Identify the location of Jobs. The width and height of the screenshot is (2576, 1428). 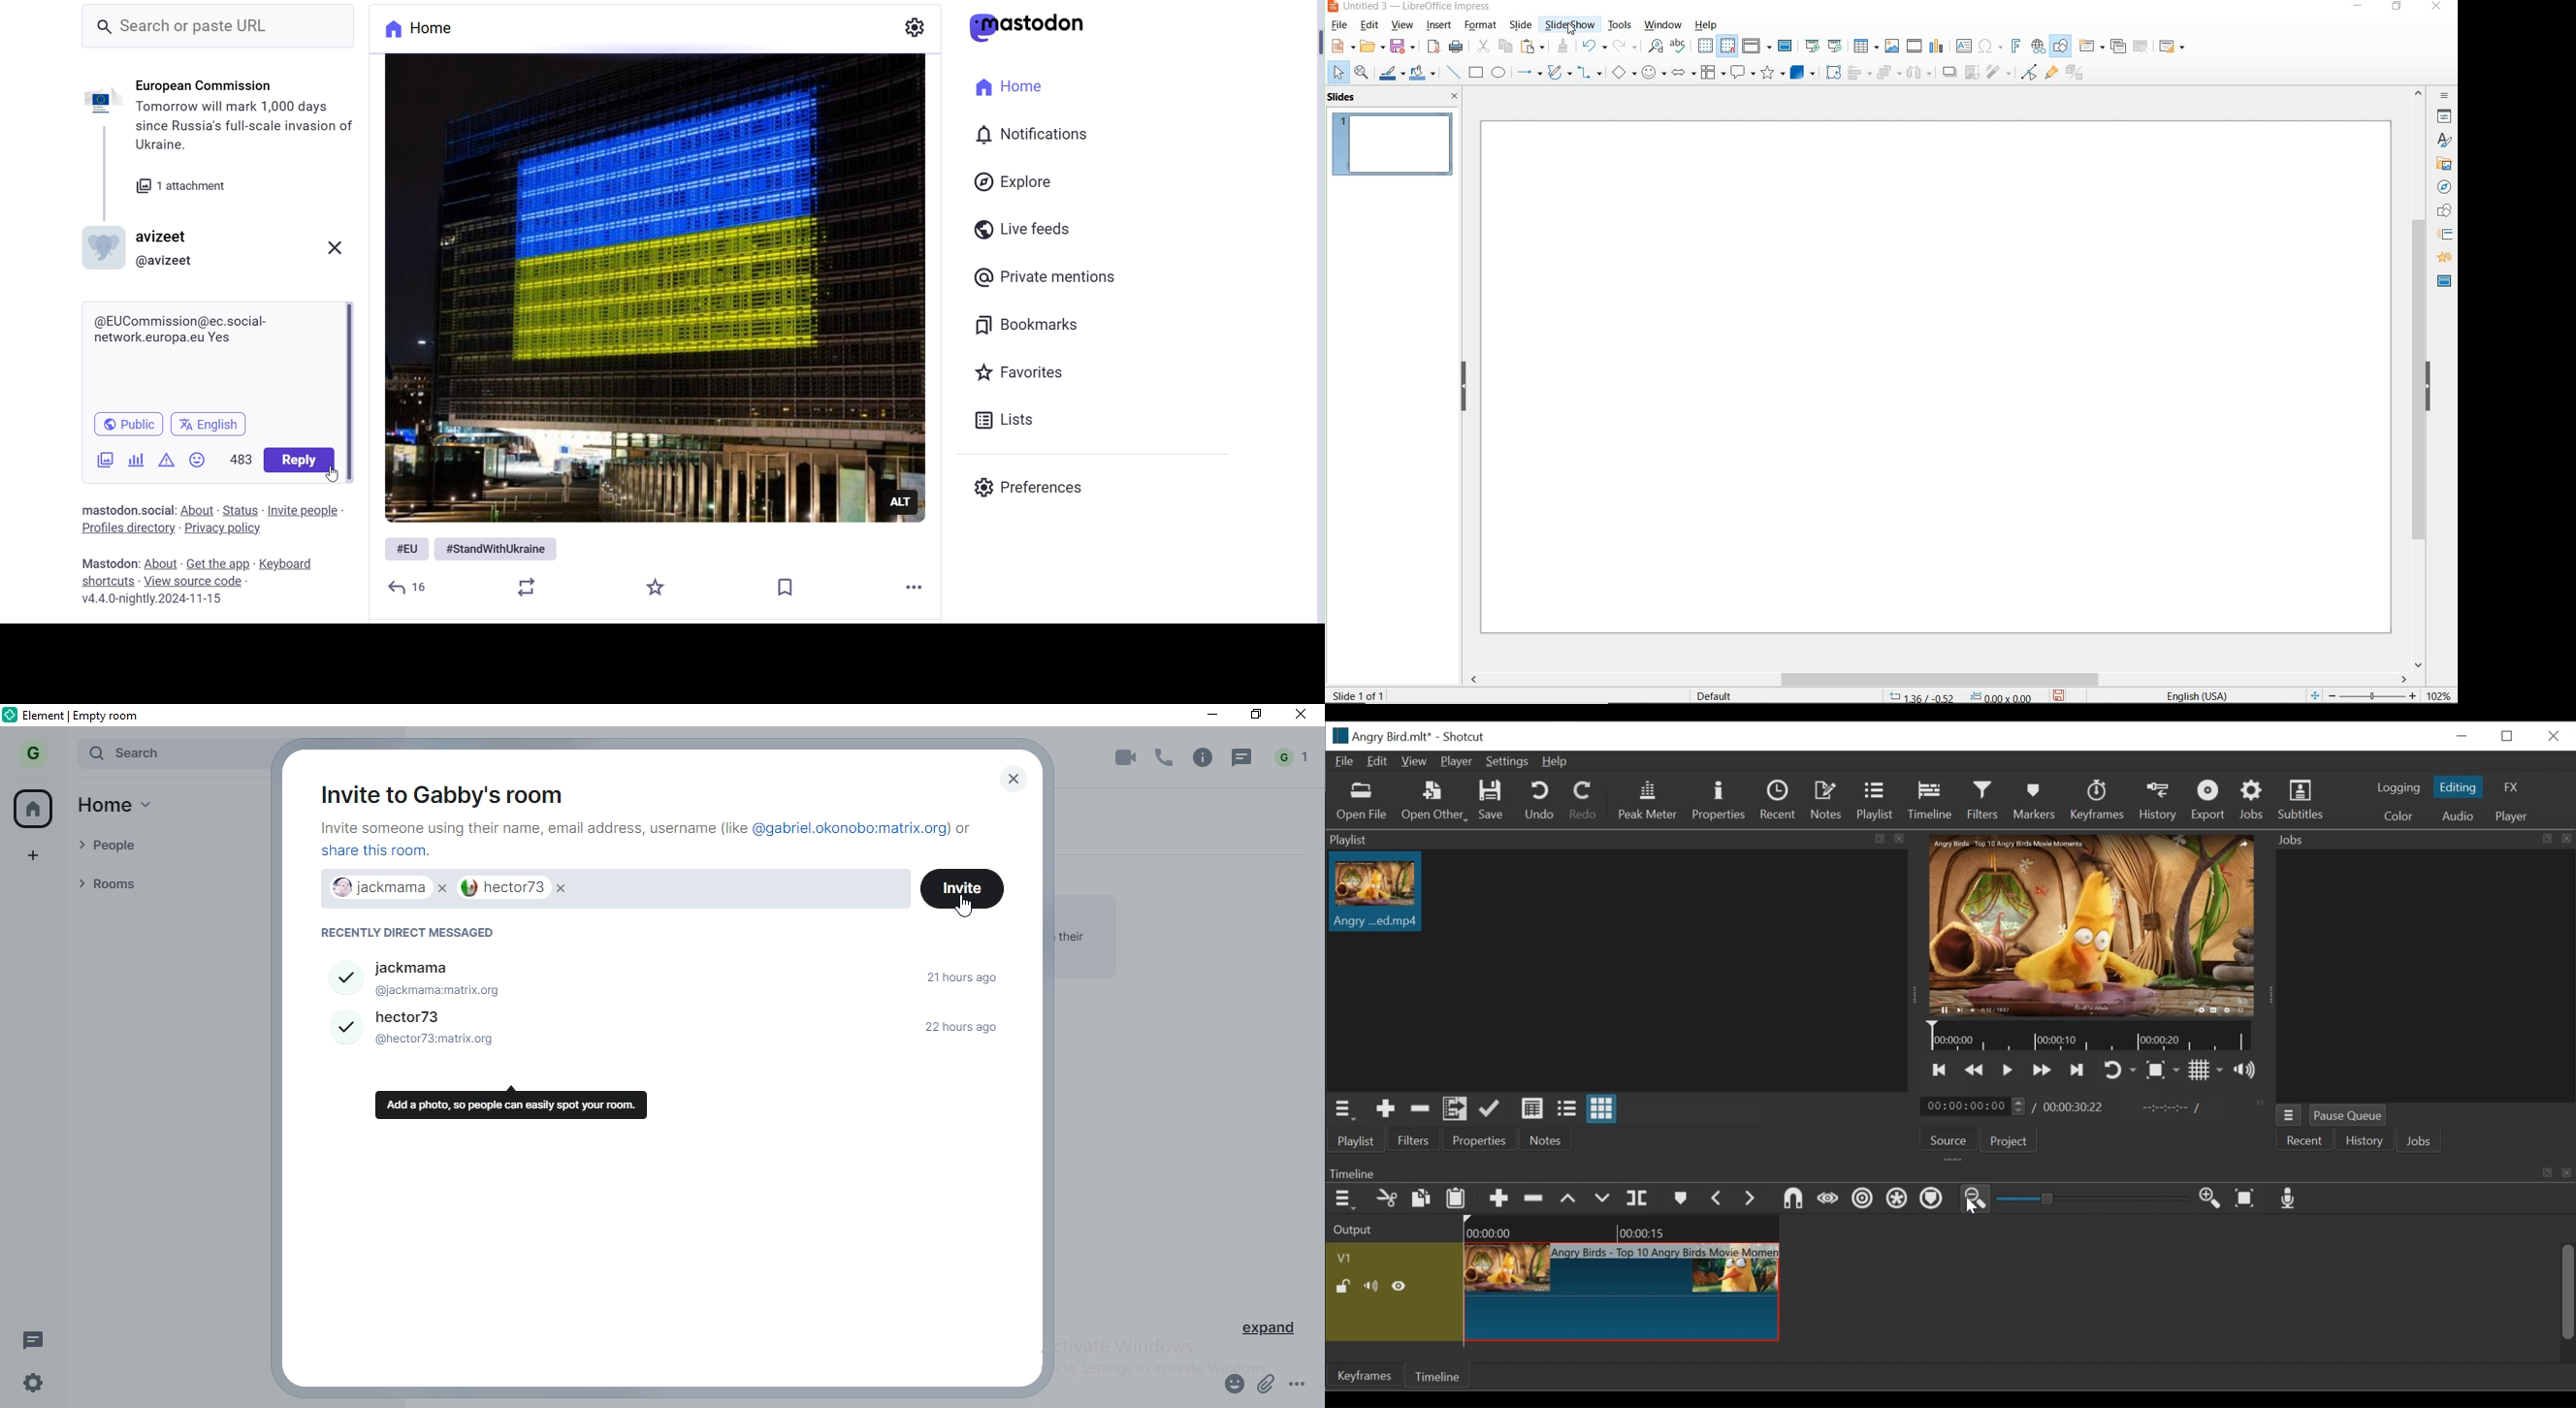
(2419, 1141).